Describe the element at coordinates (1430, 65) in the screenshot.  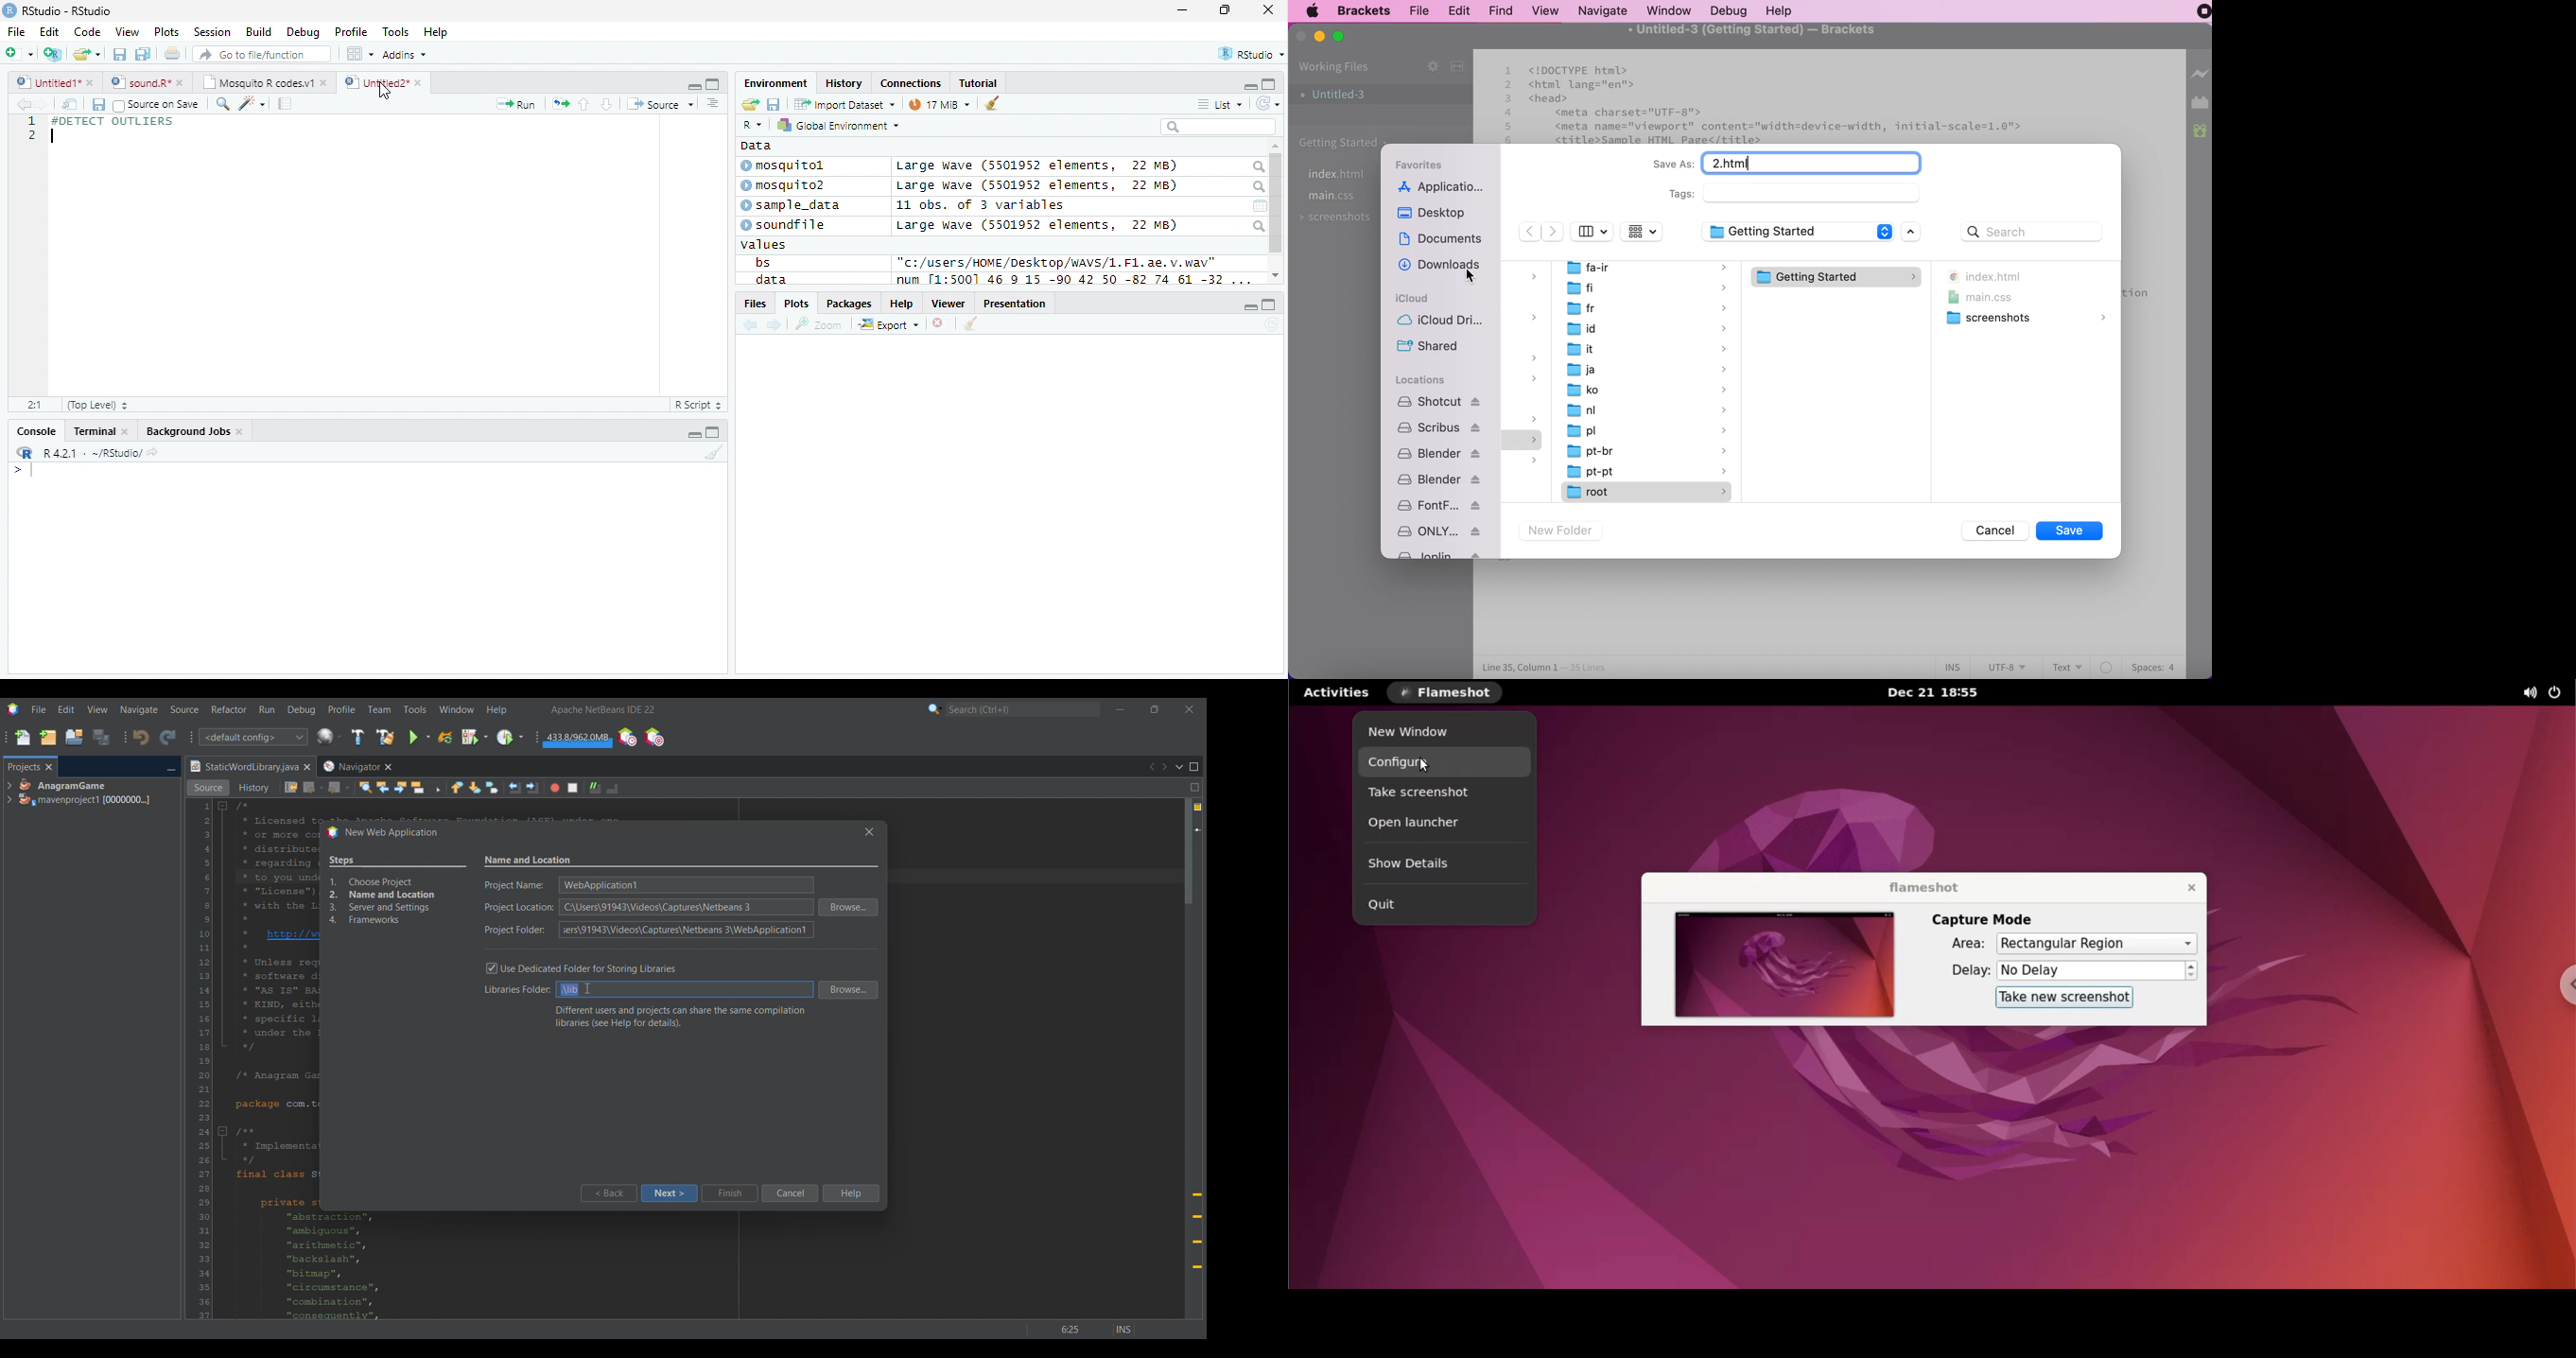
I see `configure working set` at that location.